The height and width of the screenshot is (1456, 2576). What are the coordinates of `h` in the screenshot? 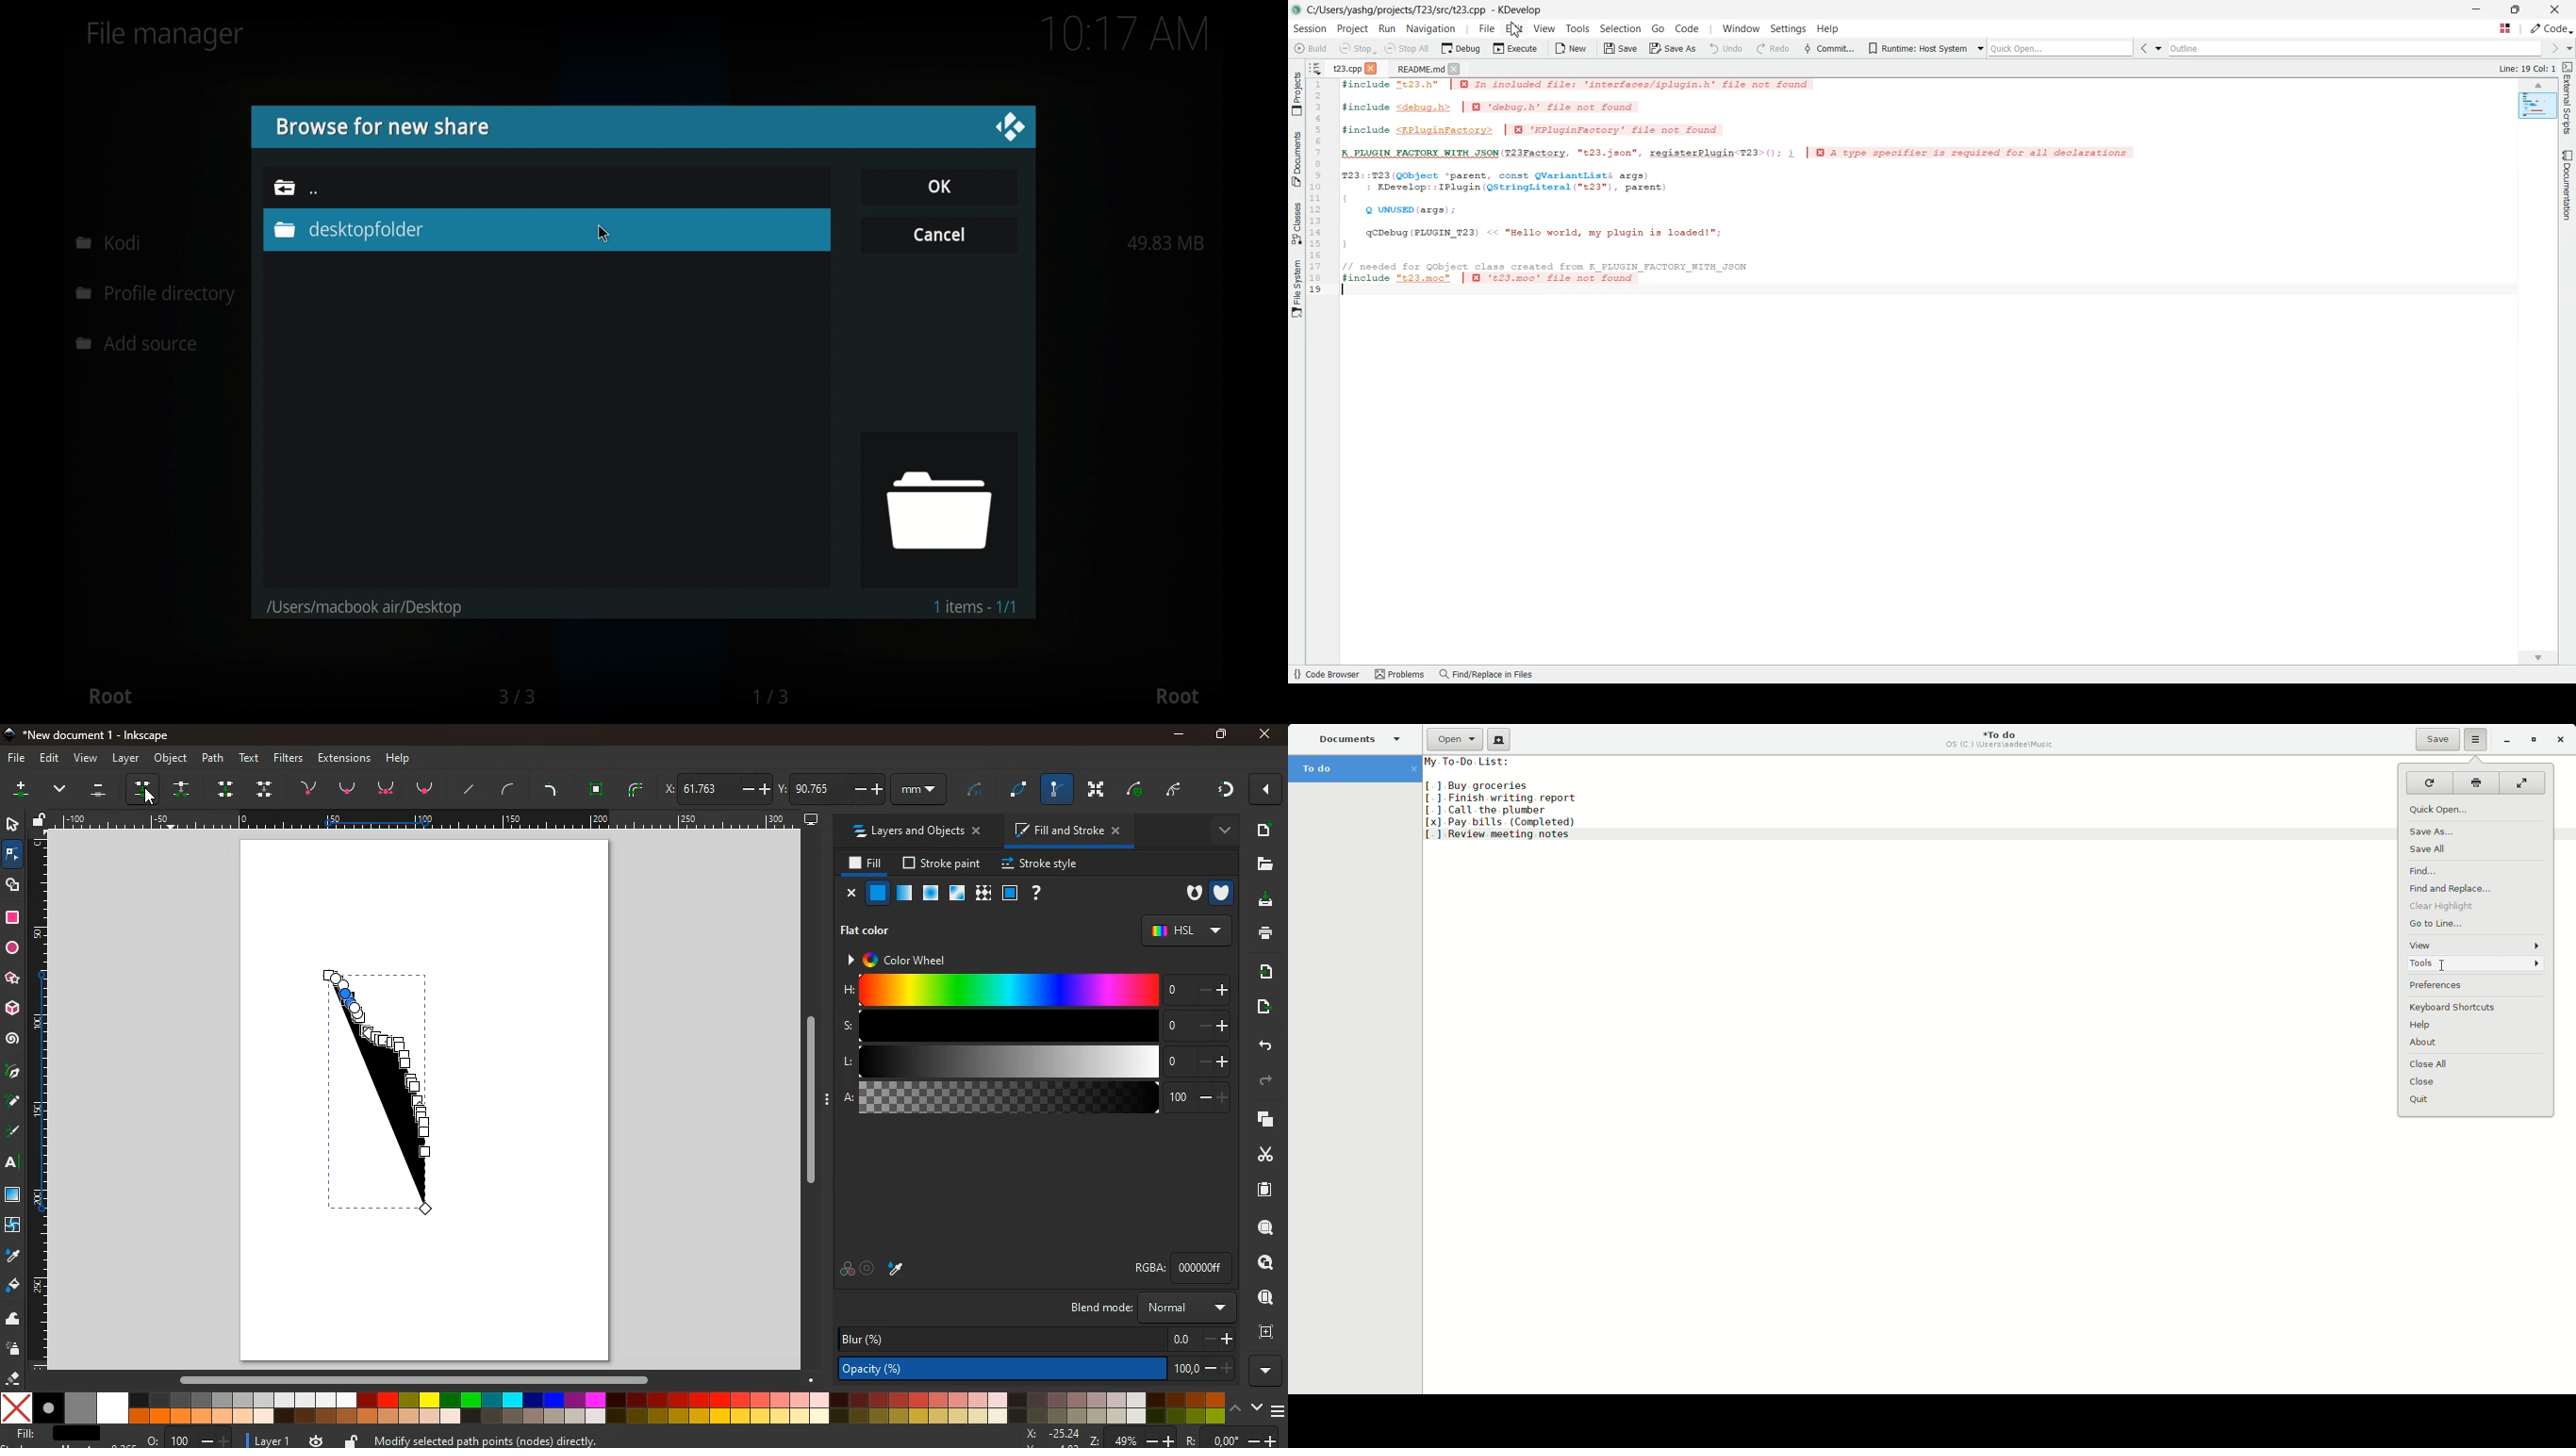 It's located at (1035, 991).